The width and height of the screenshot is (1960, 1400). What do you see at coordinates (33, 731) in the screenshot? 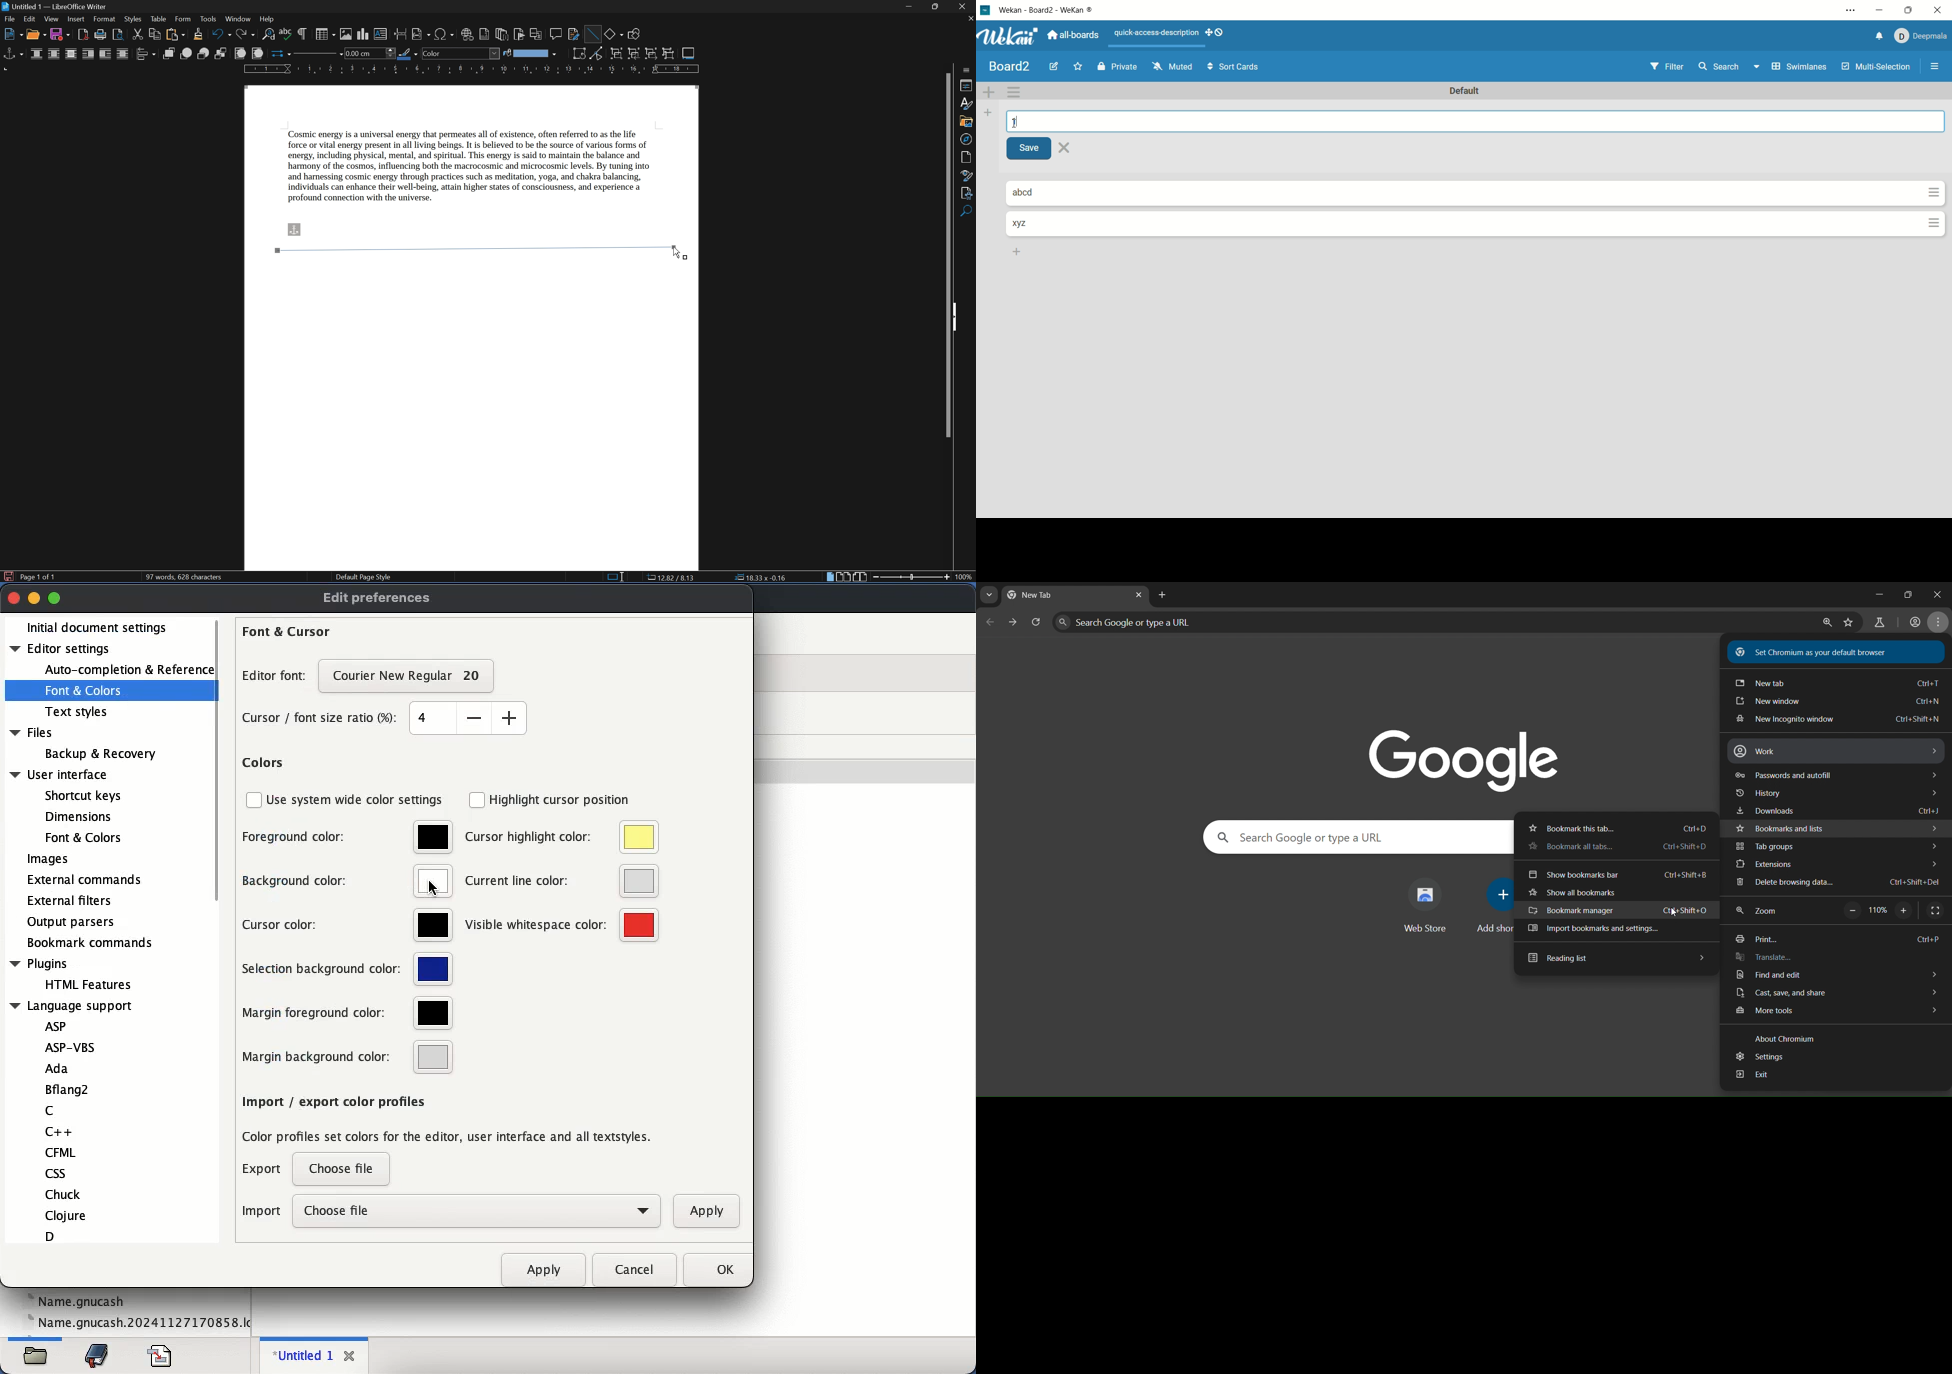
I see `Files` at bounding box center [33, 731].